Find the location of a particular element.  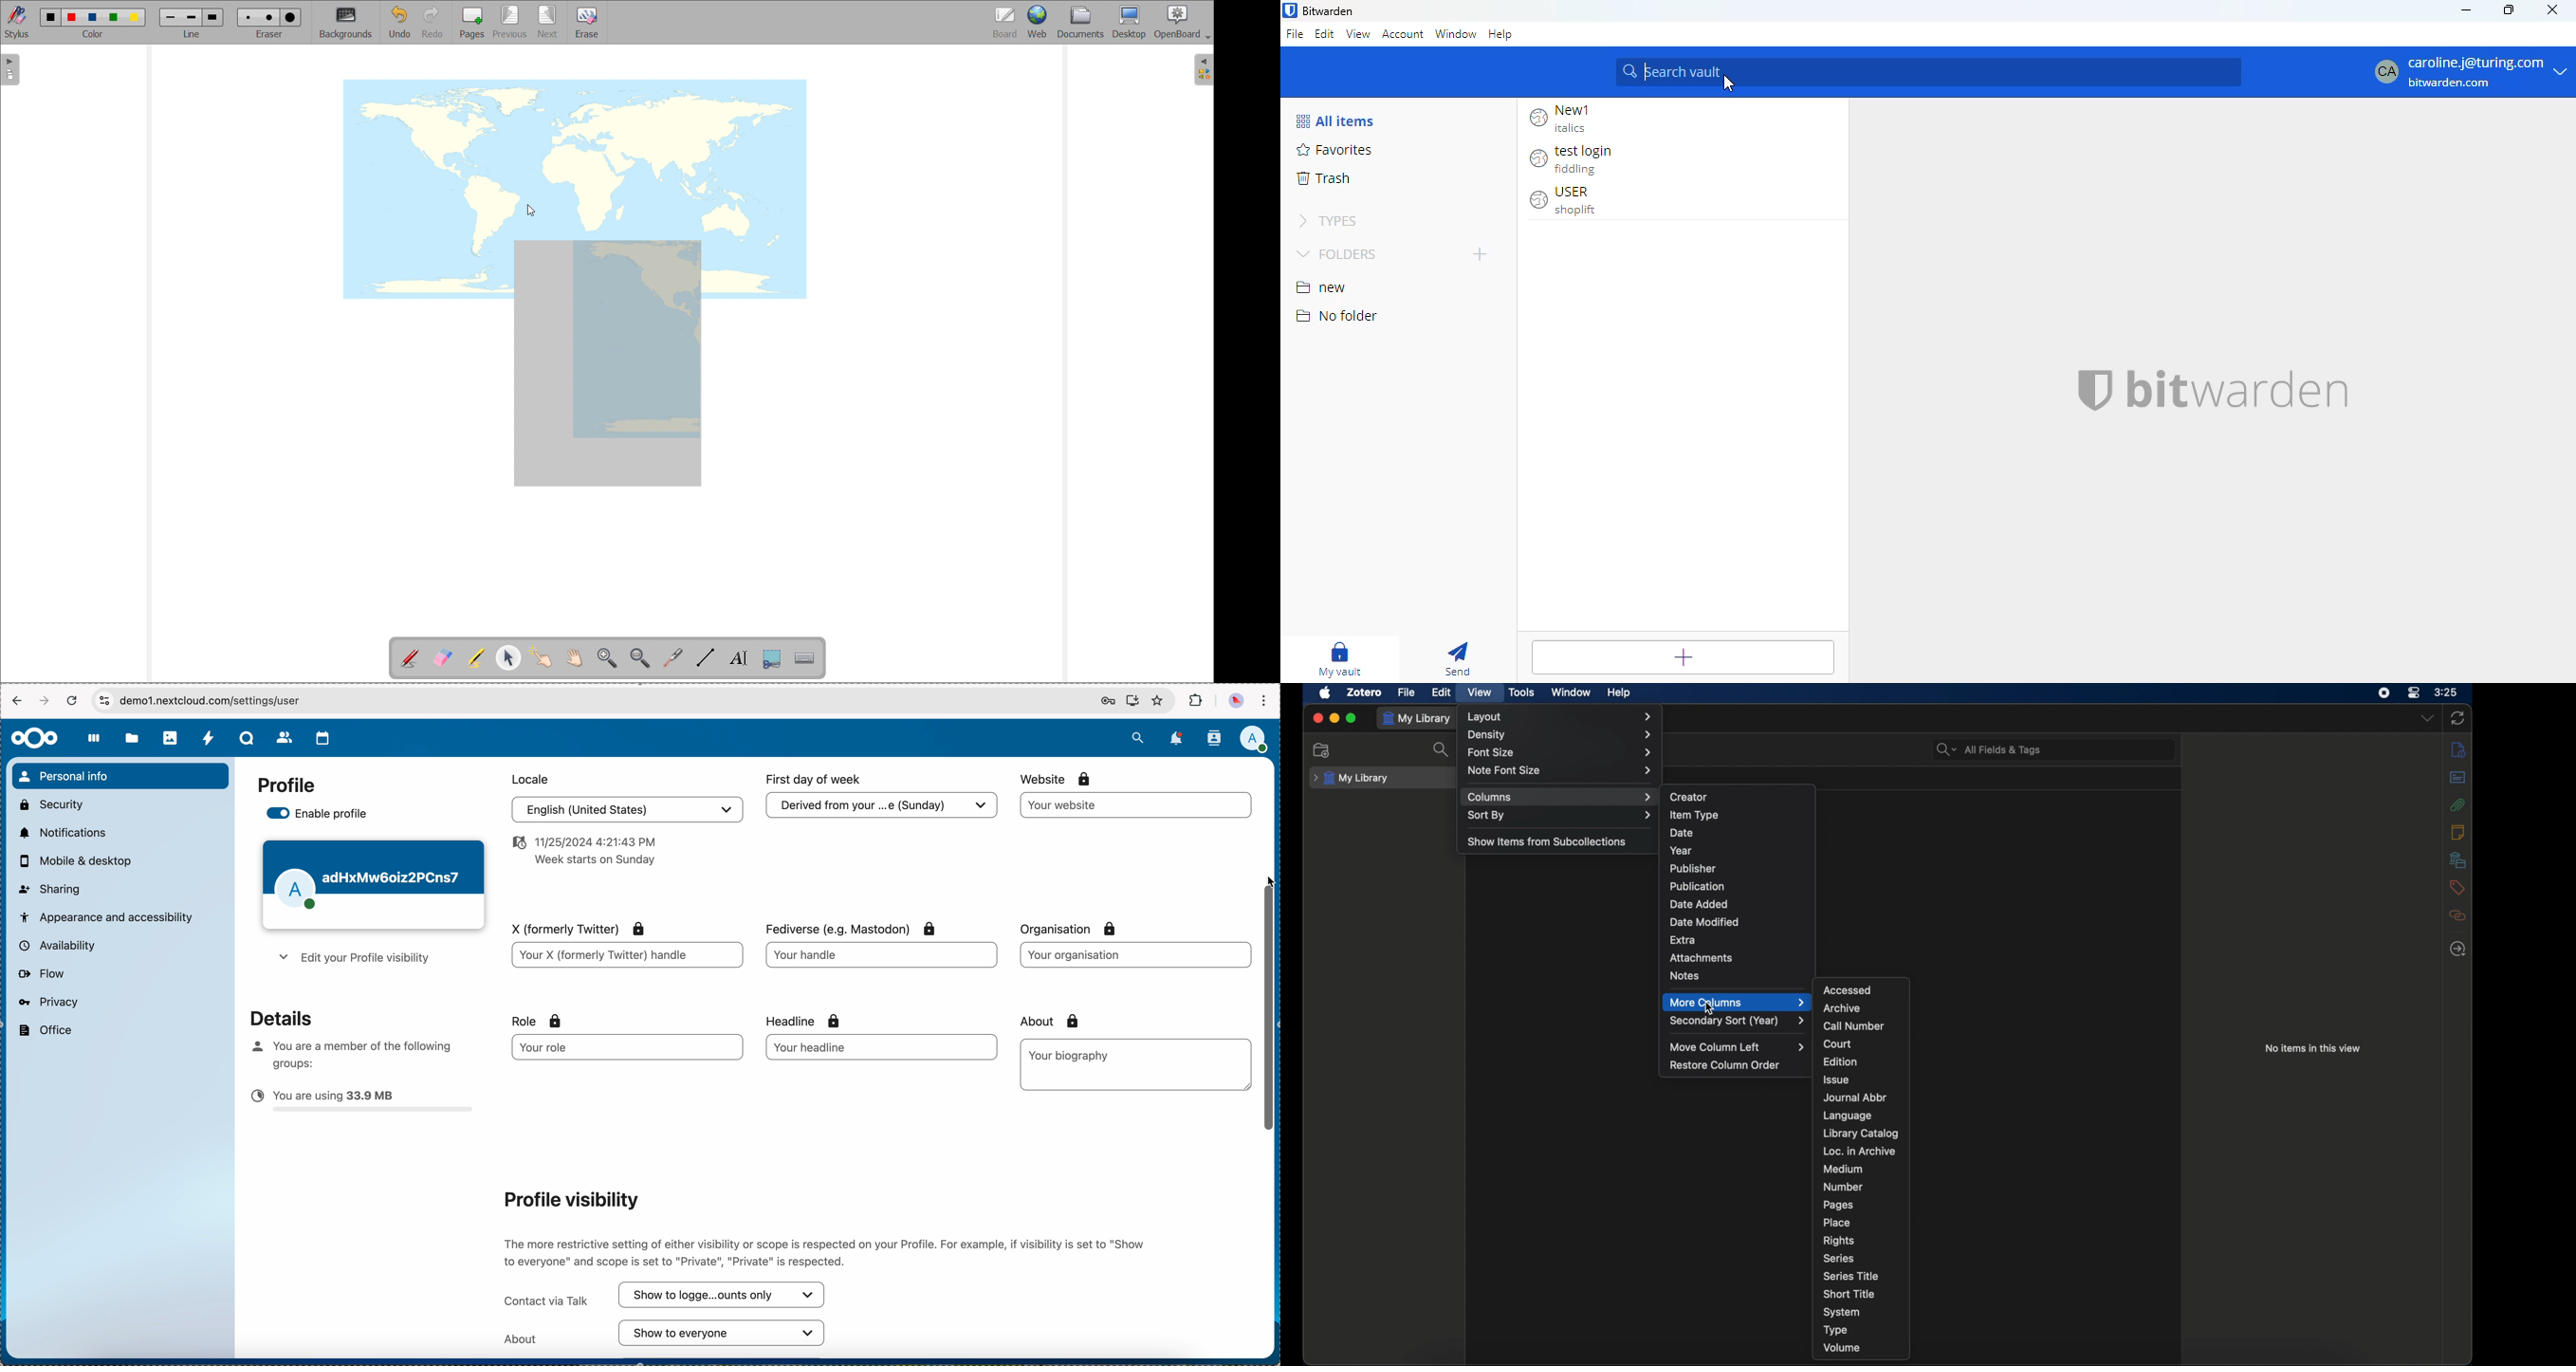

no items in this view is located at coordinates (2312, 1047).